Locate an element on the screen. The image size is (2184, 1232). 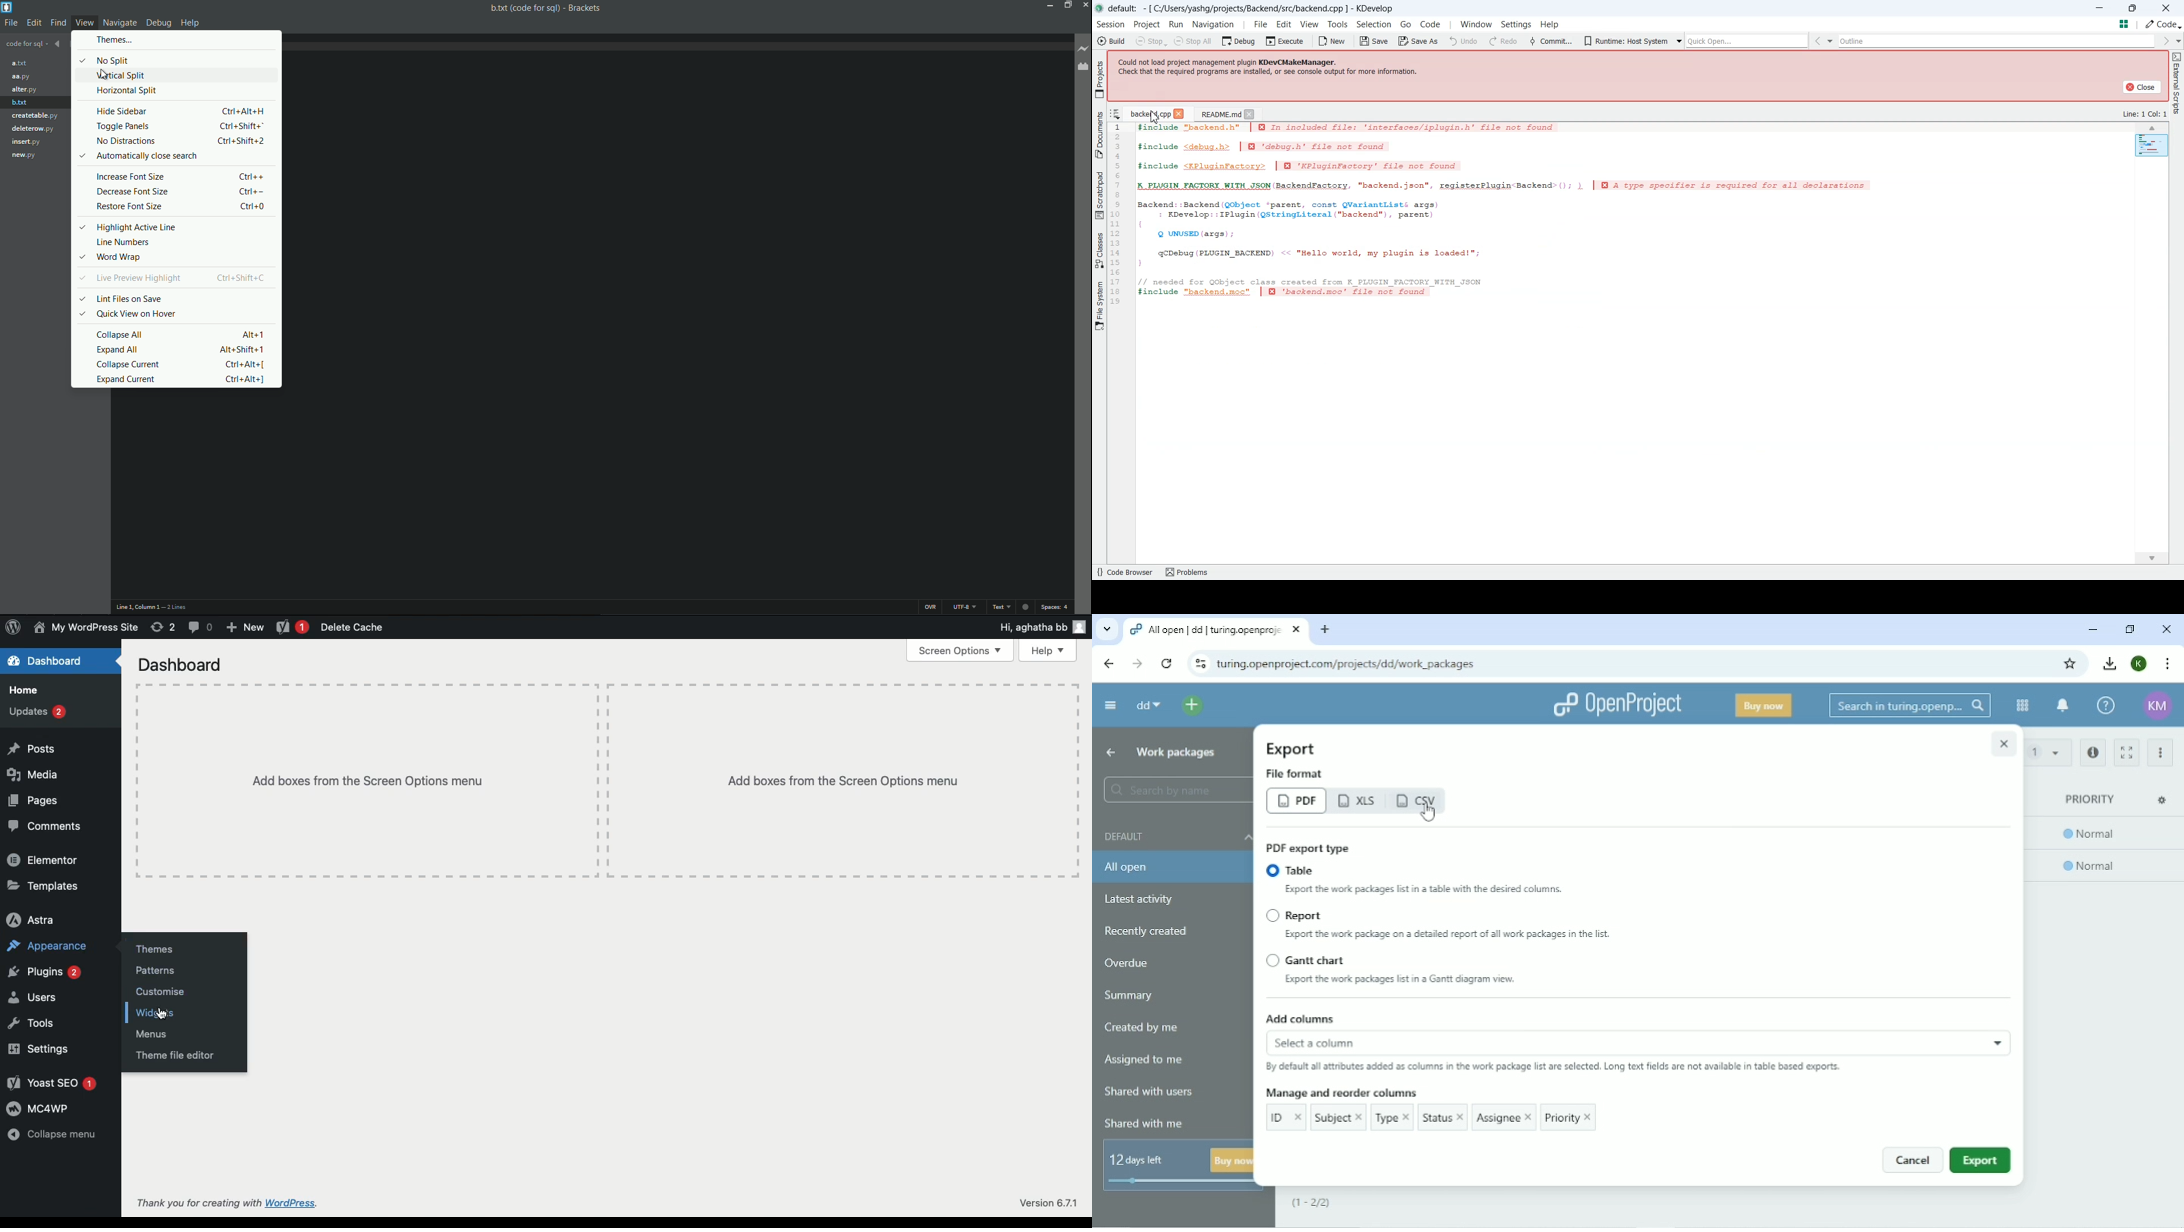
as Users is located at coordinates (43, 1001).